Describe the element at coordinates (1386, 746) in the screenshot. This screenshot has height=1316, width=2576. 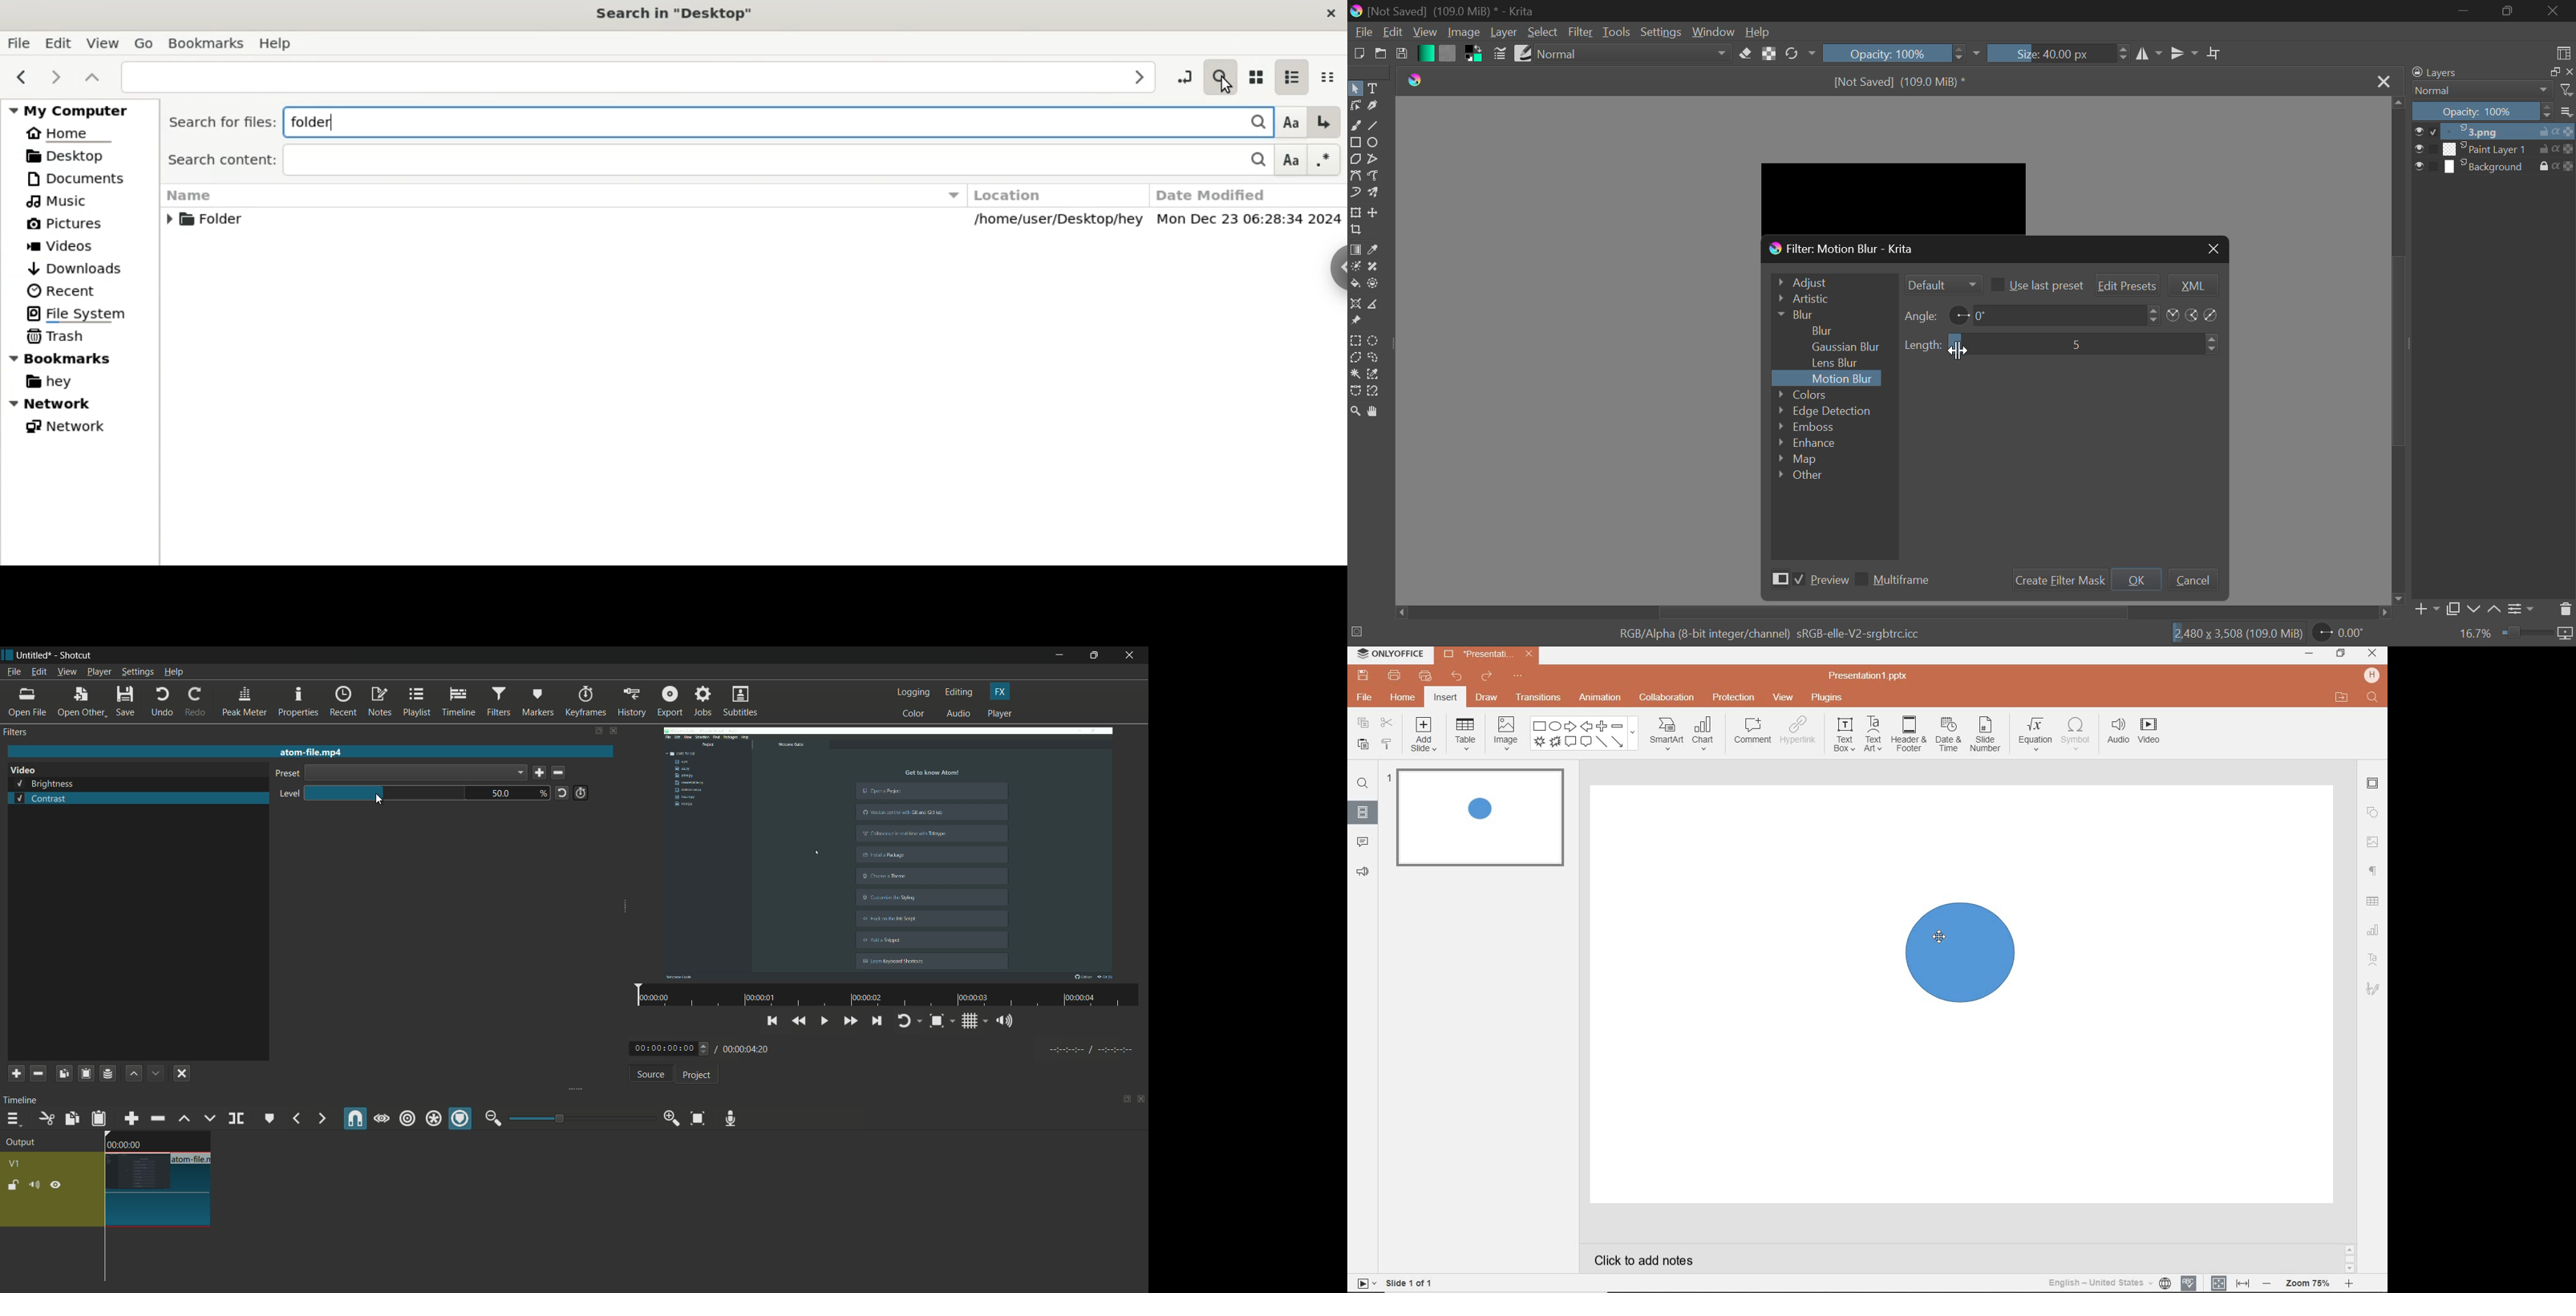
I see `copy style` at that location.